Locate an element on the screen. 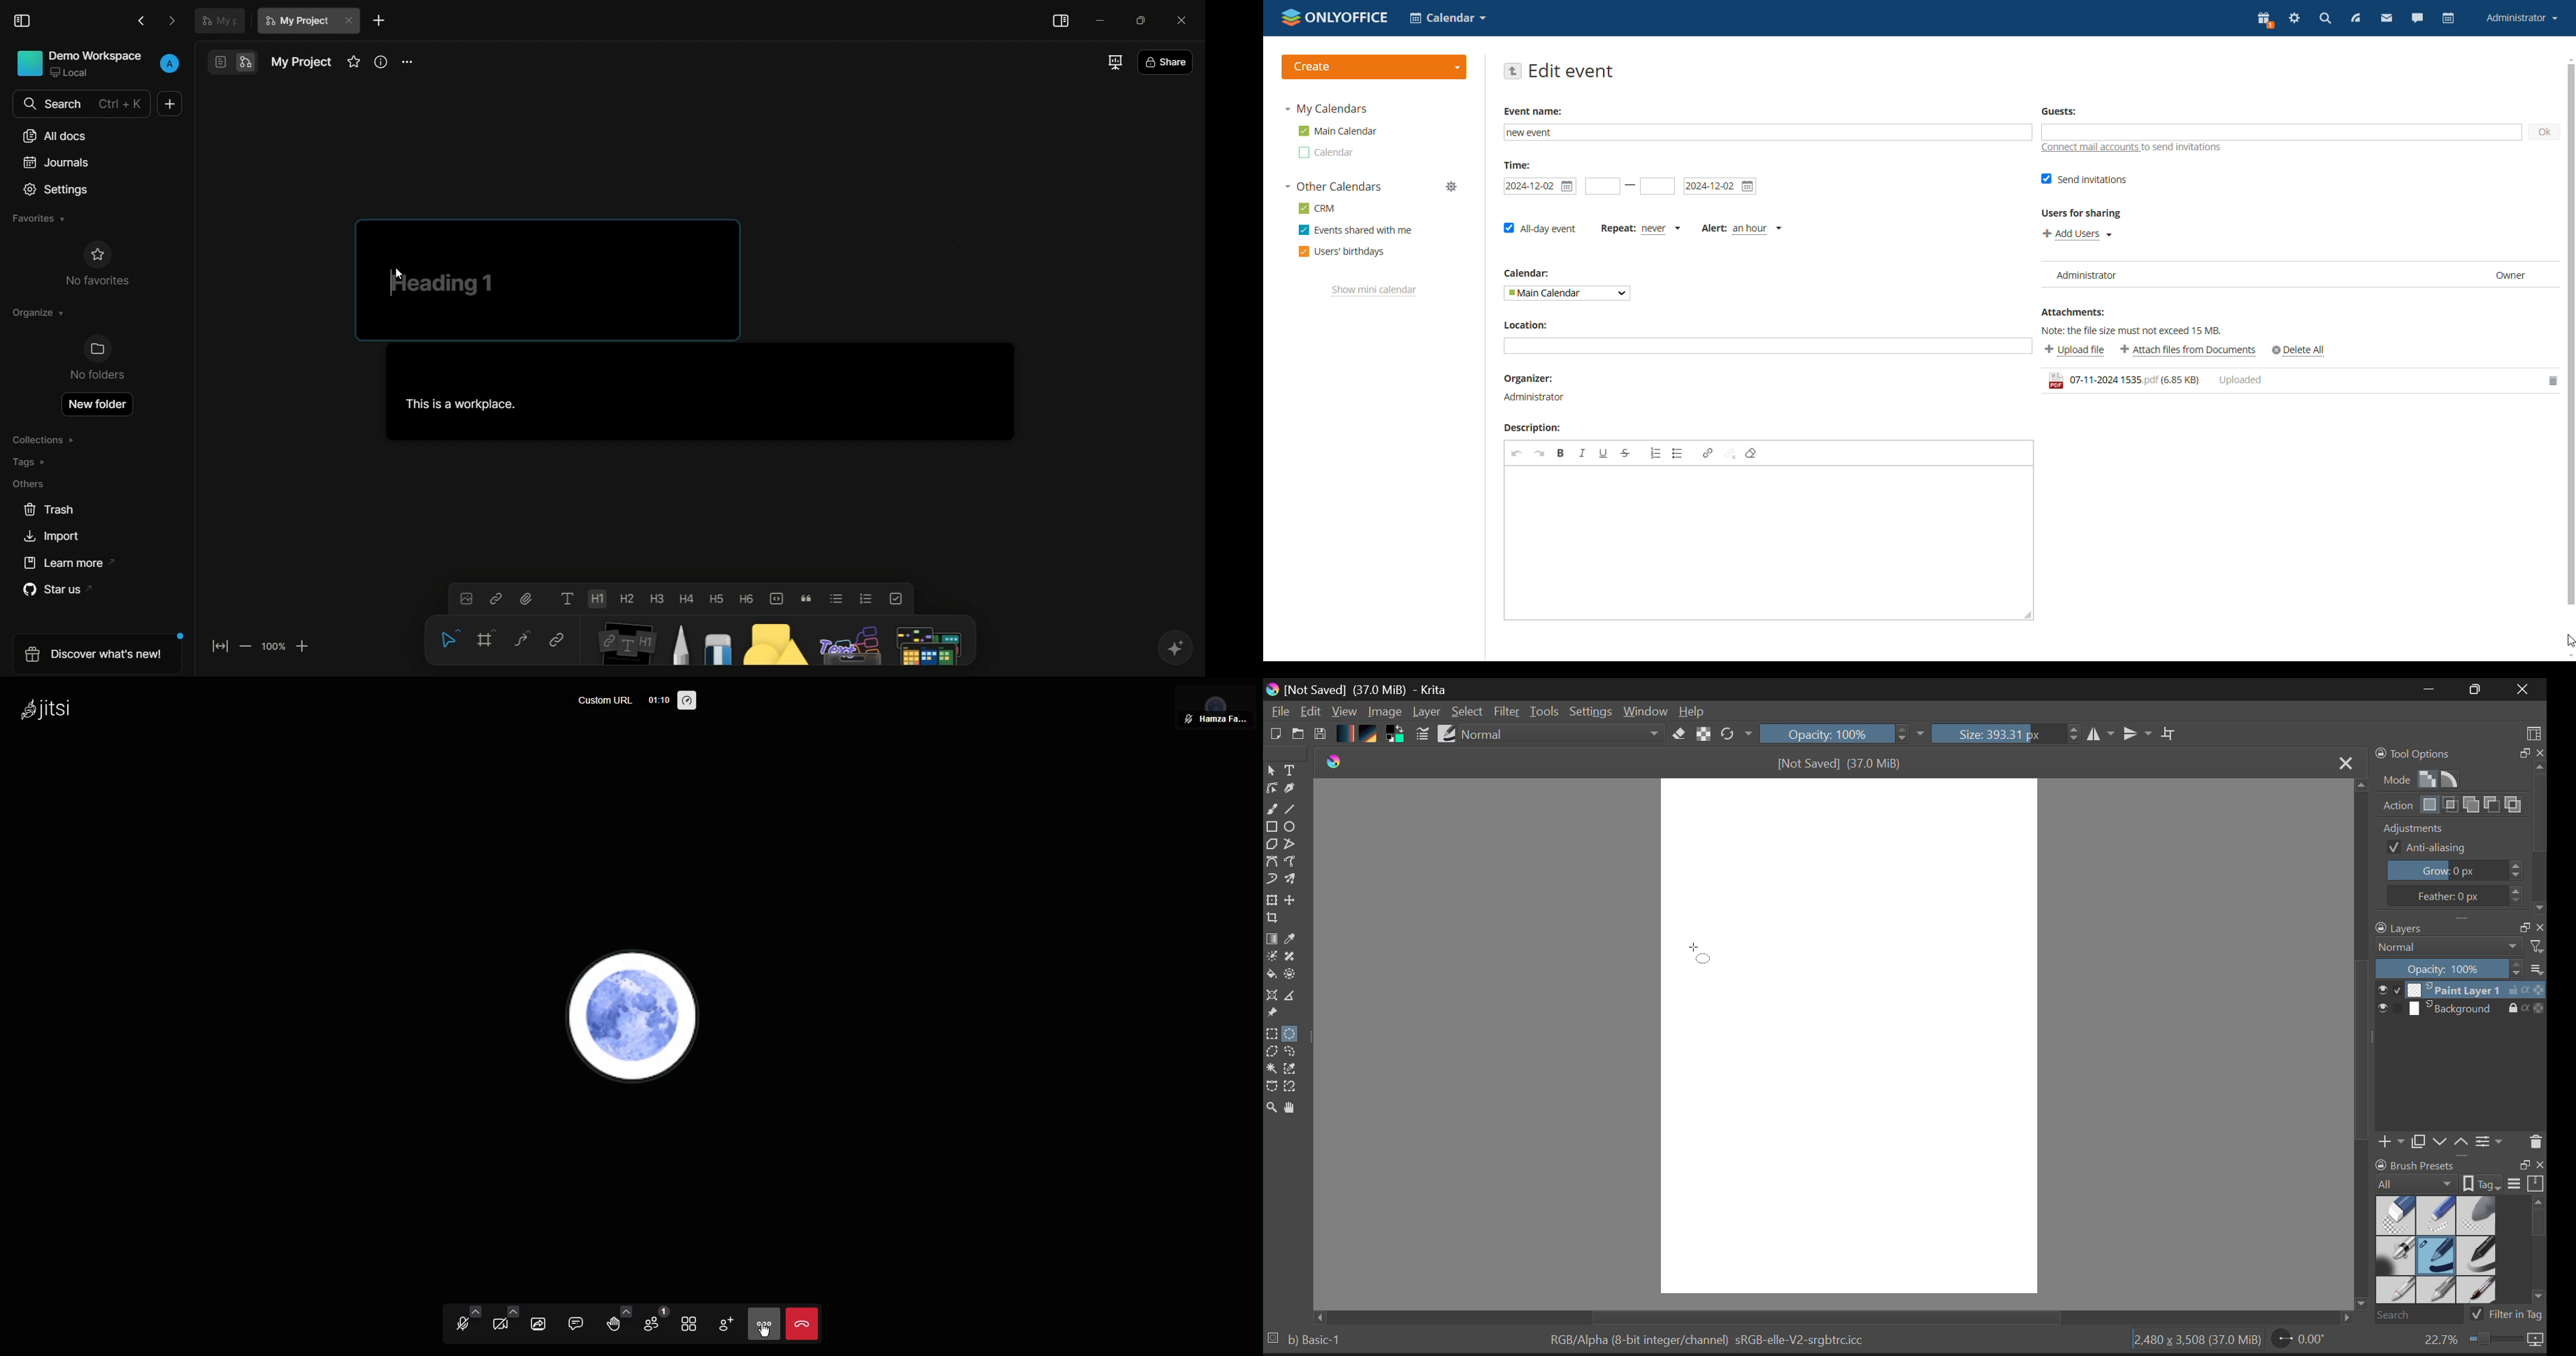  go back is located at coordinates (1512, 71).